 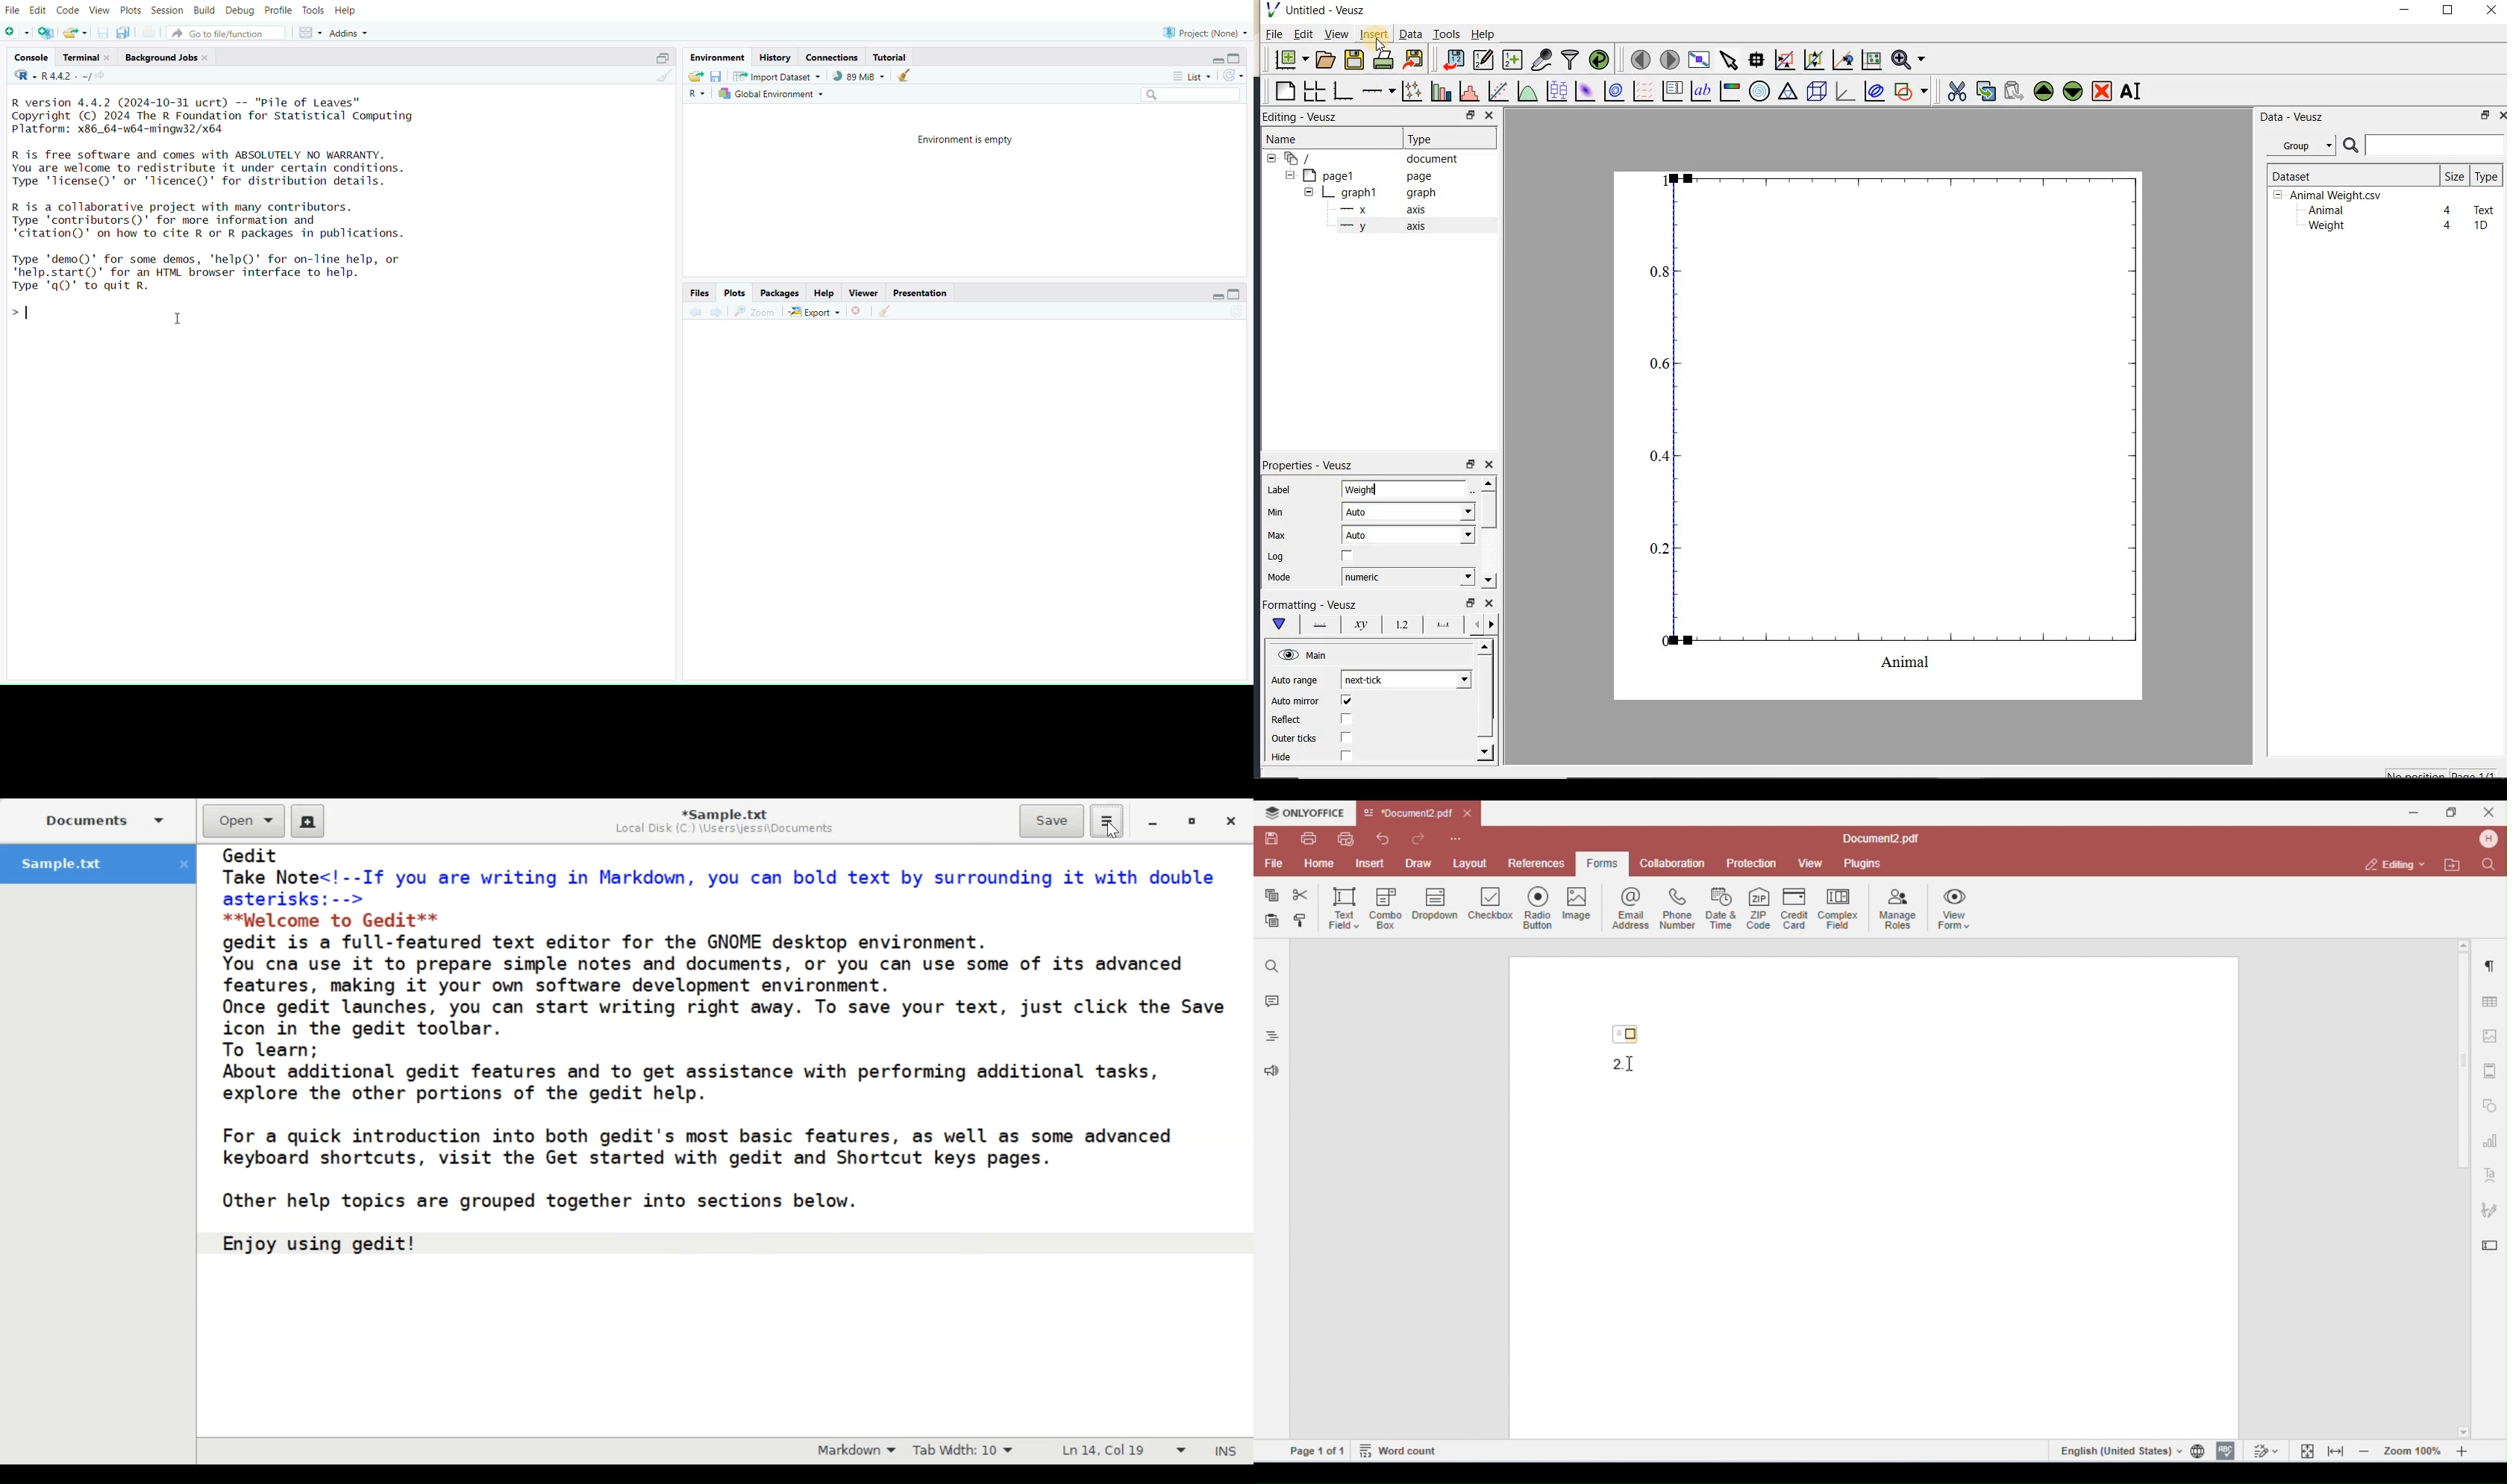 What do you see at coordinates (858, 311) in the screenshot?
I see `Close` at bounding box center [858, 311].